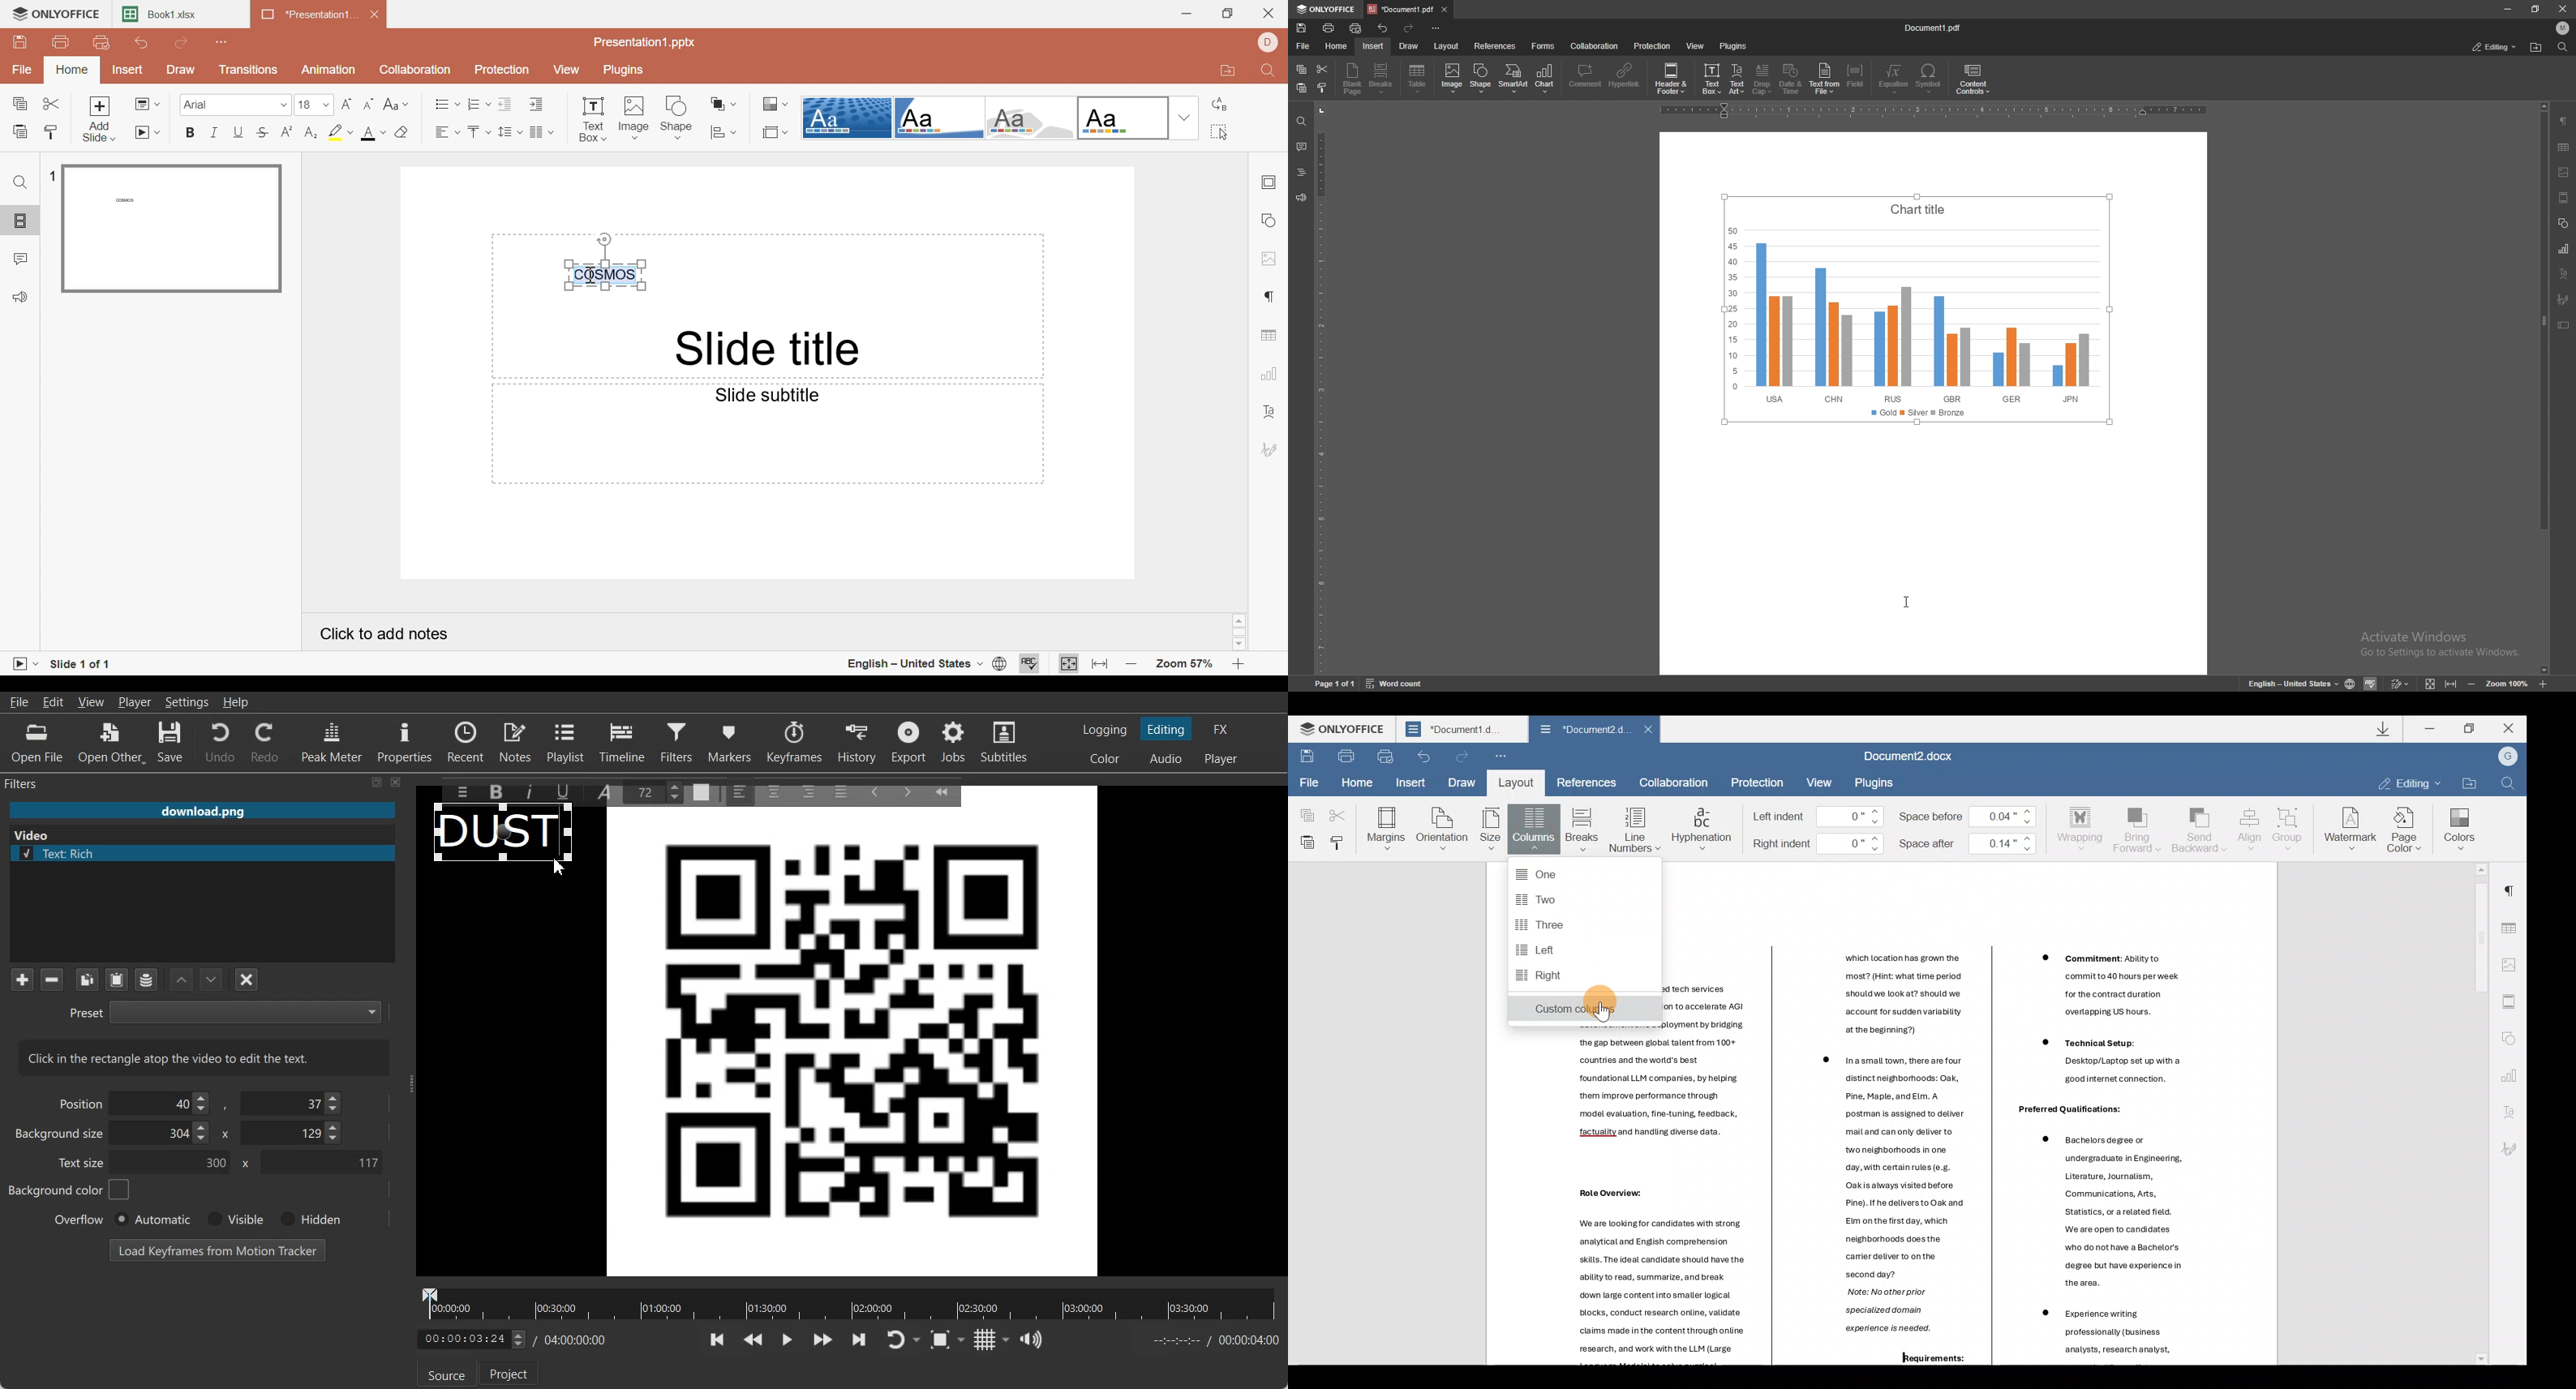 The height and width of the screenshot is (1400, 2576). What do you see at coordinates (1105, 759) in the screenshot?
I see `Switching to the Color layout` at bounding box center [1105, 759].